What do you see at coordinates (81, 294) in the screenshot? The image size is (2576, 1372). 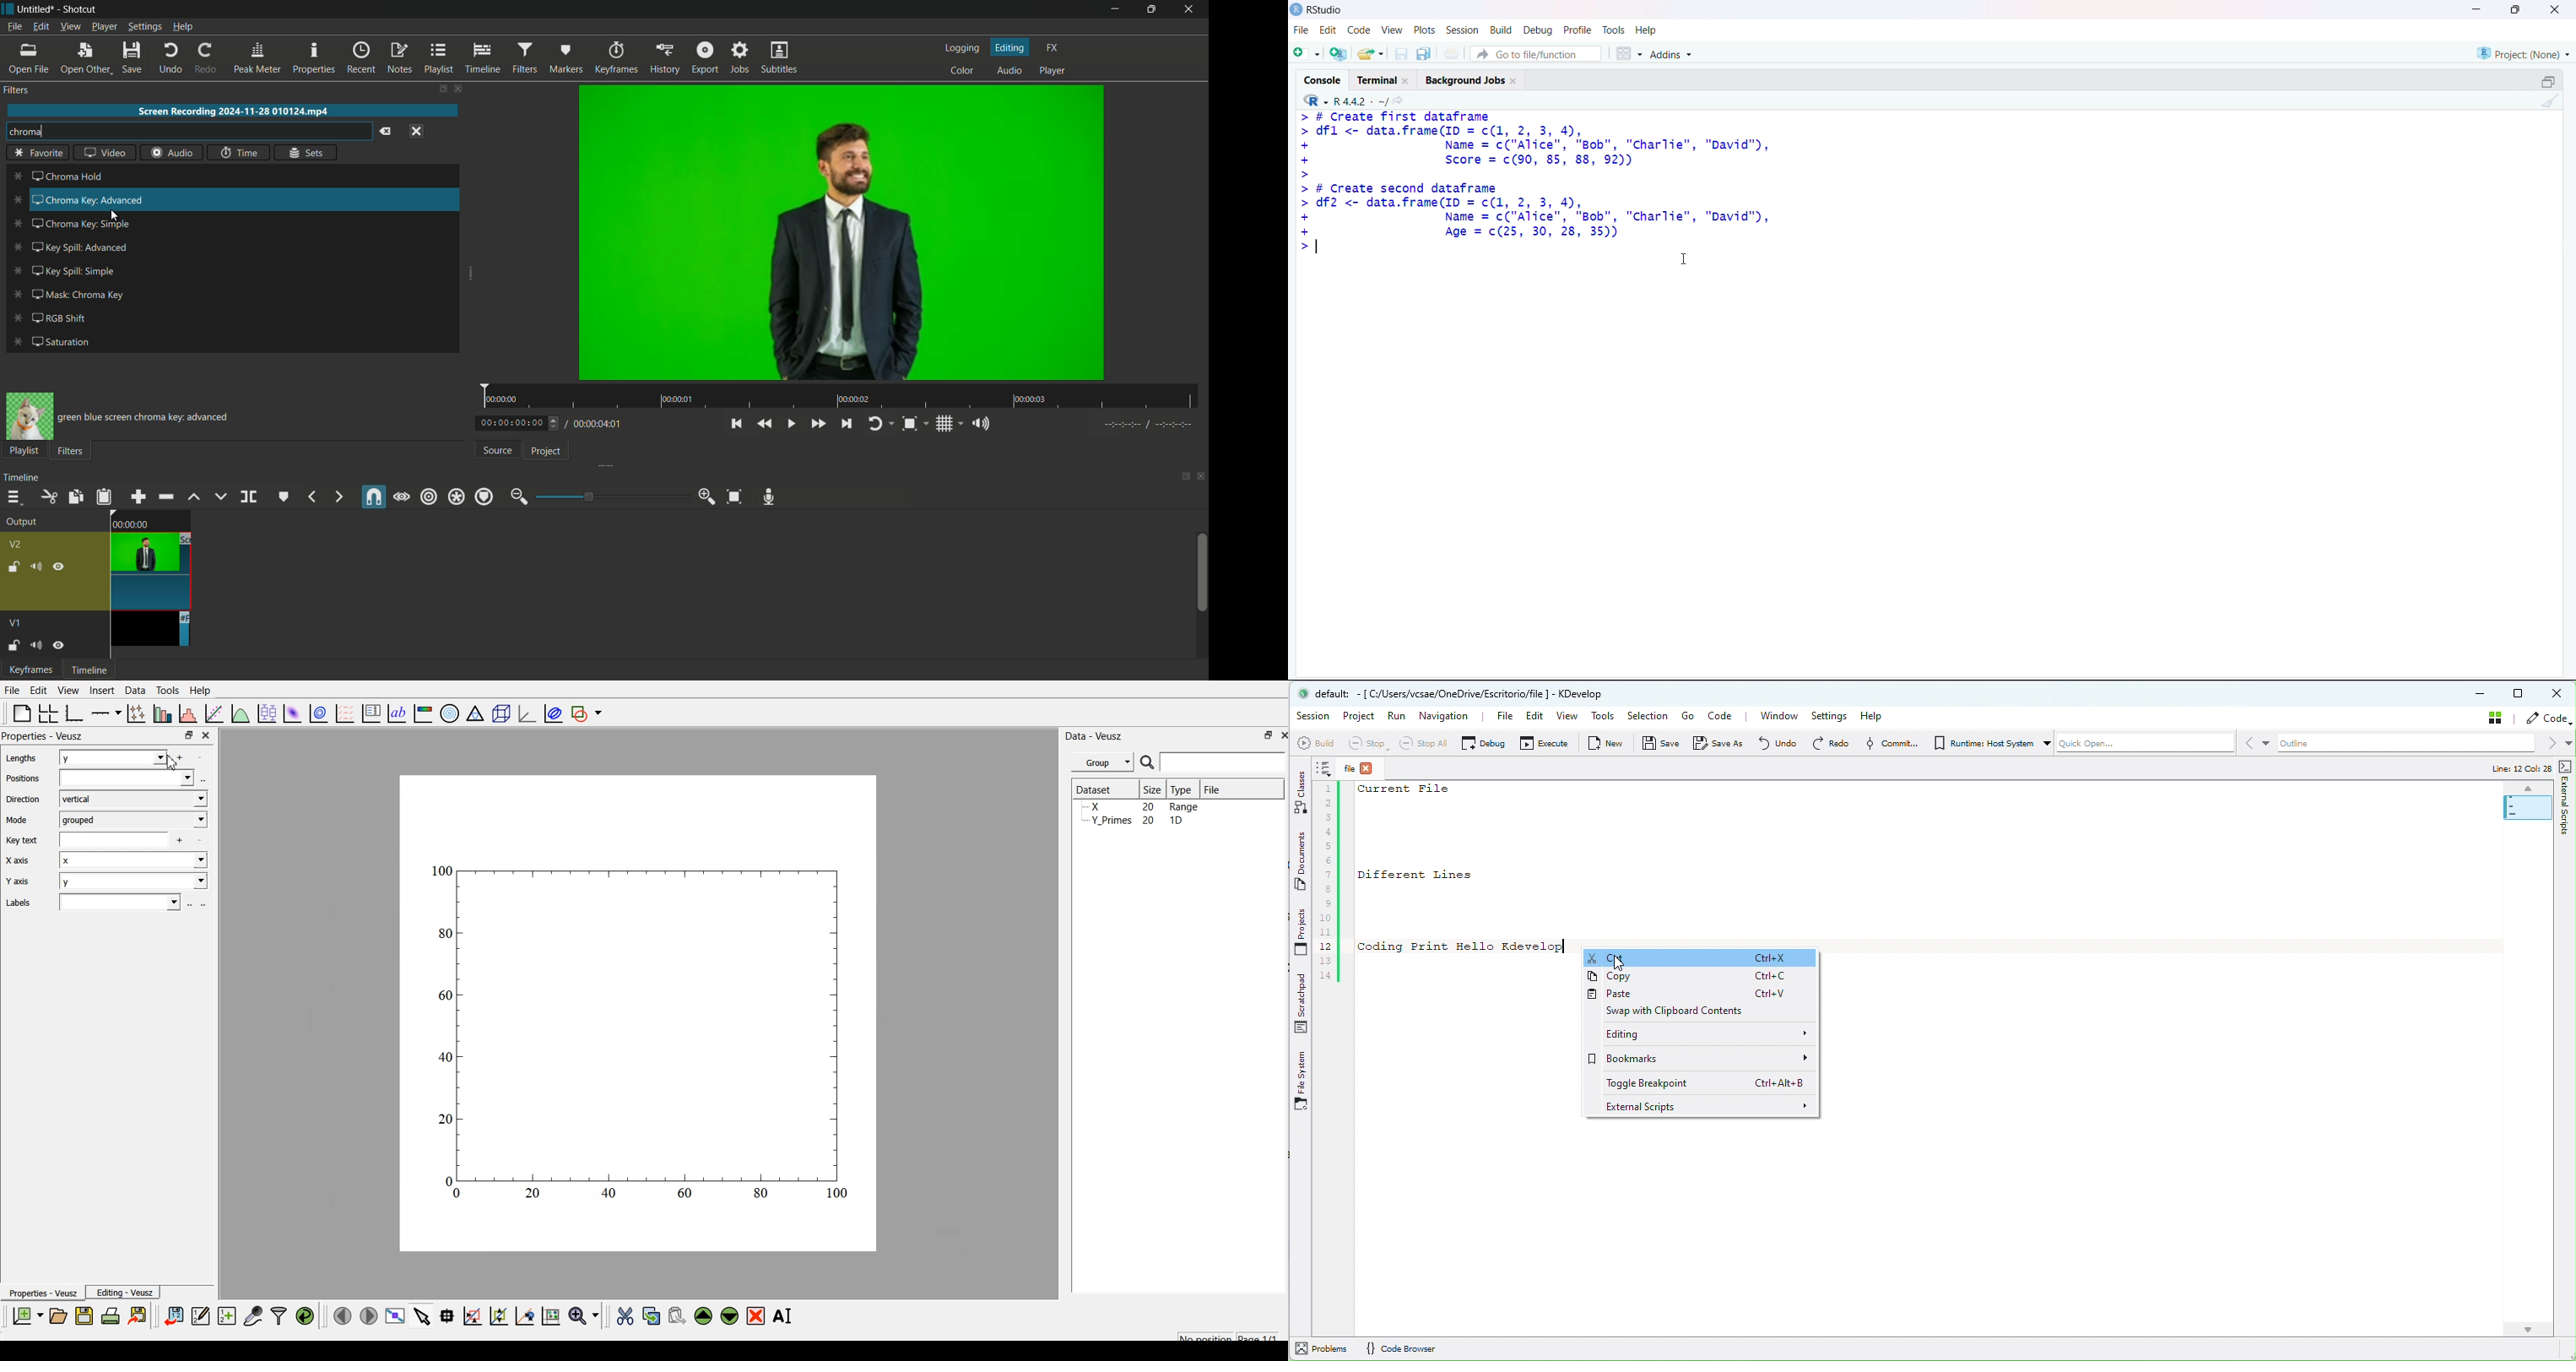 I see `mask chroma key` at bounding box center [81, 294].